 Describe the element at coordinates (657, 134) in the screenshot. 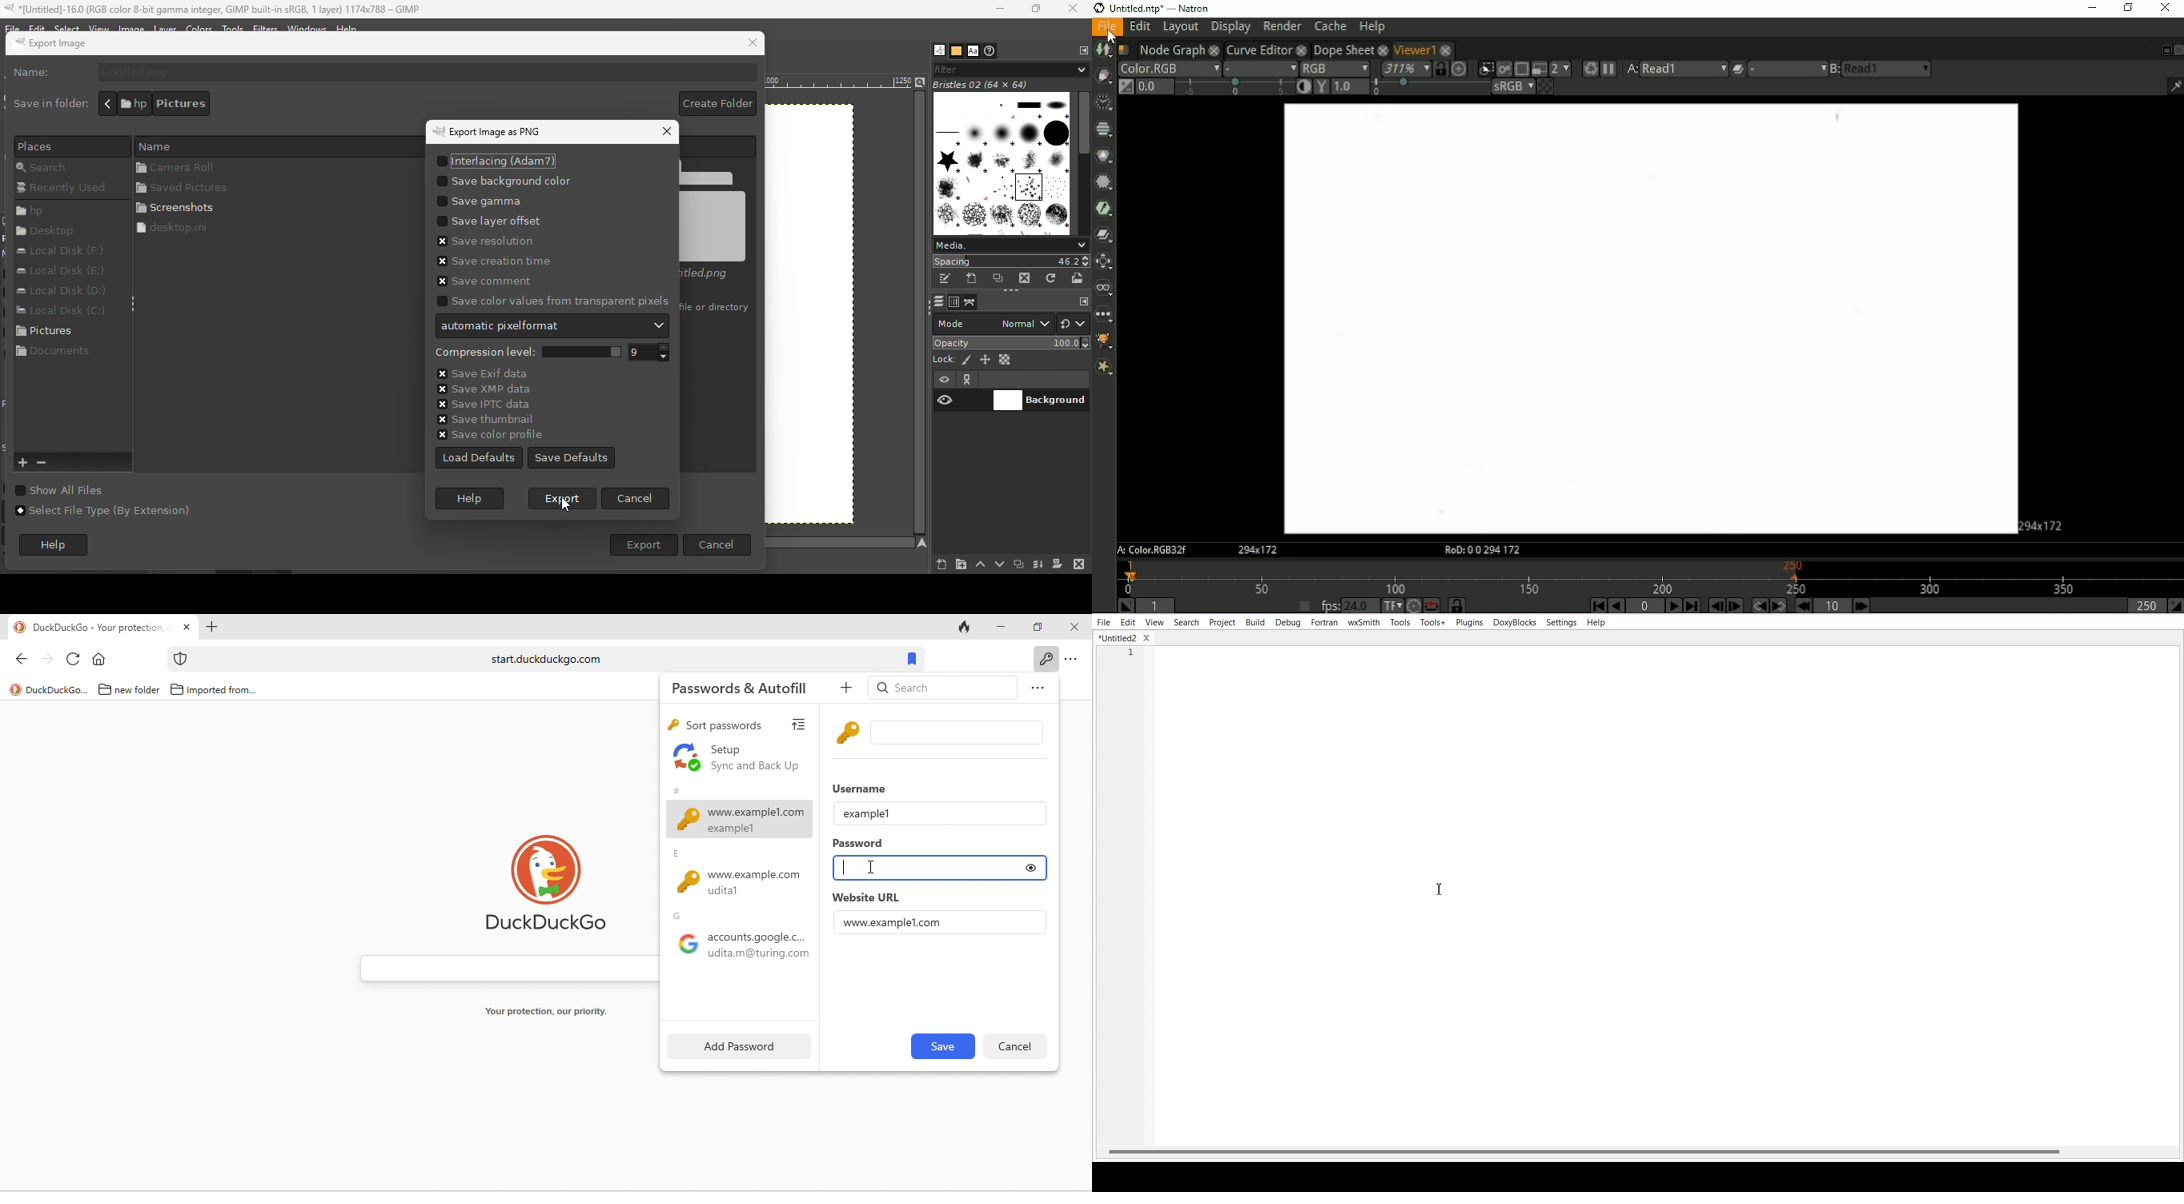

I see `Close` at that location.